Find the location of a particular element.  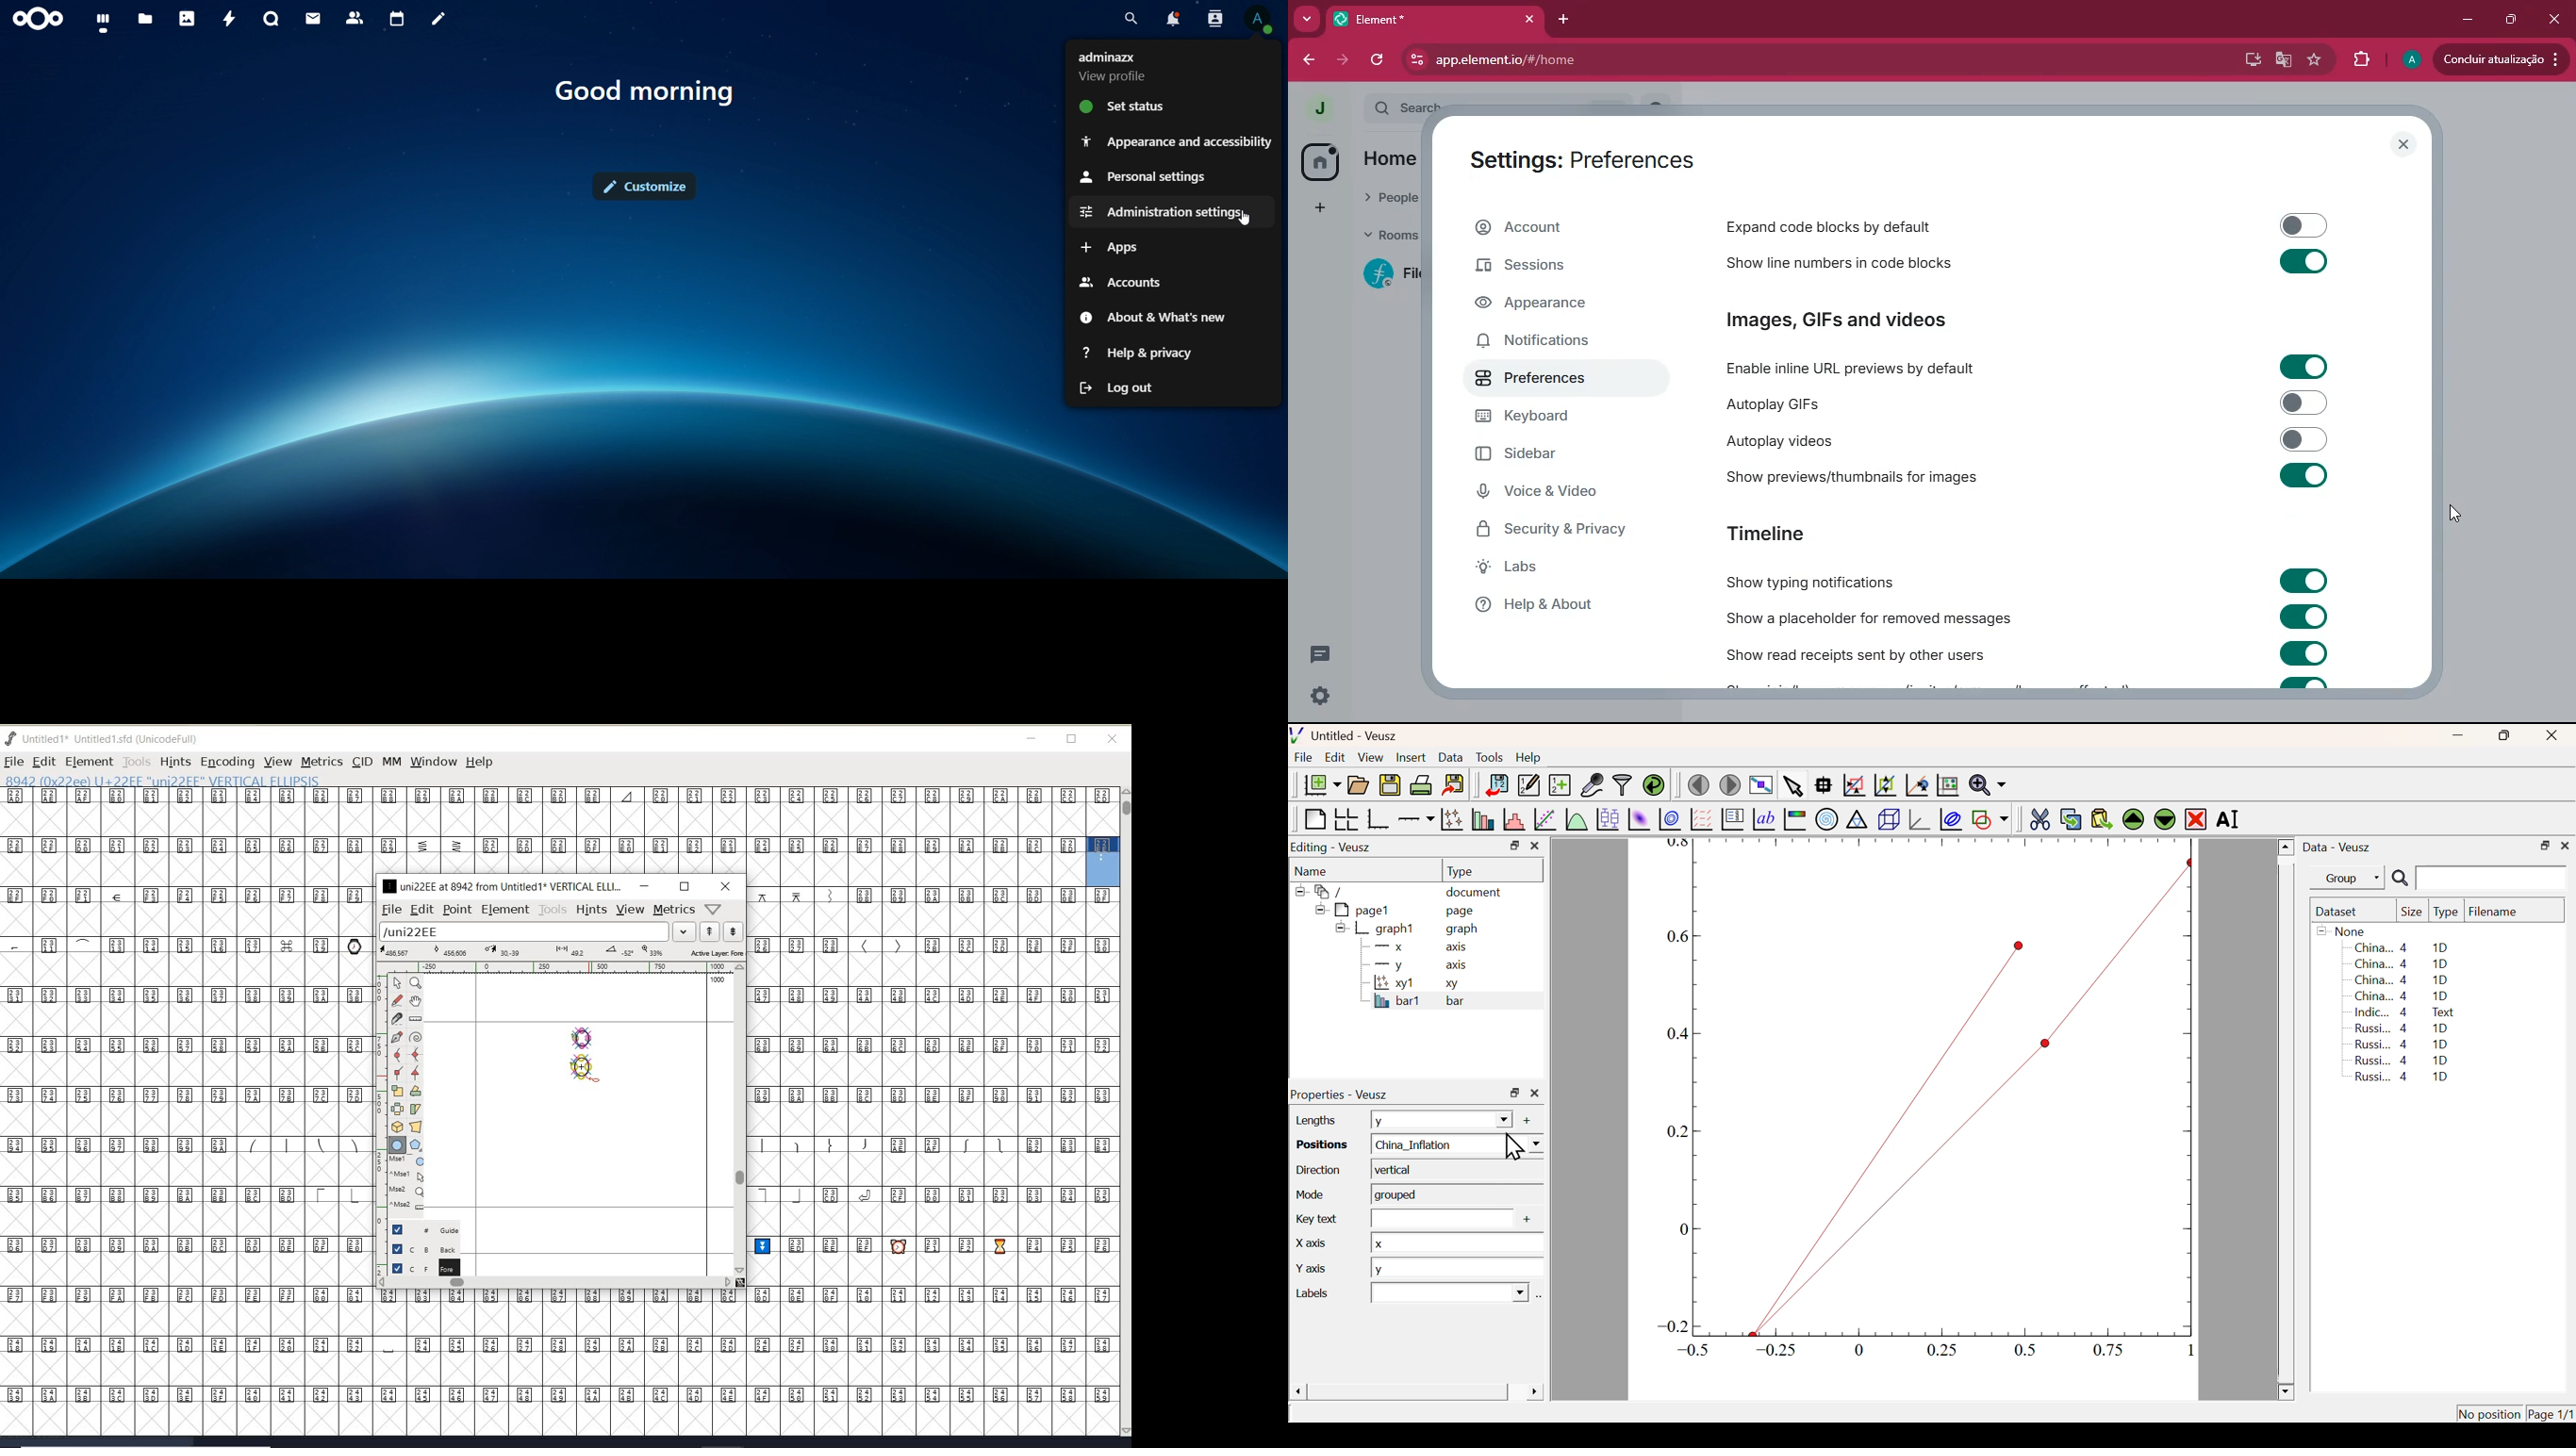

show typing notifications is located at coordinates (1810, 579).